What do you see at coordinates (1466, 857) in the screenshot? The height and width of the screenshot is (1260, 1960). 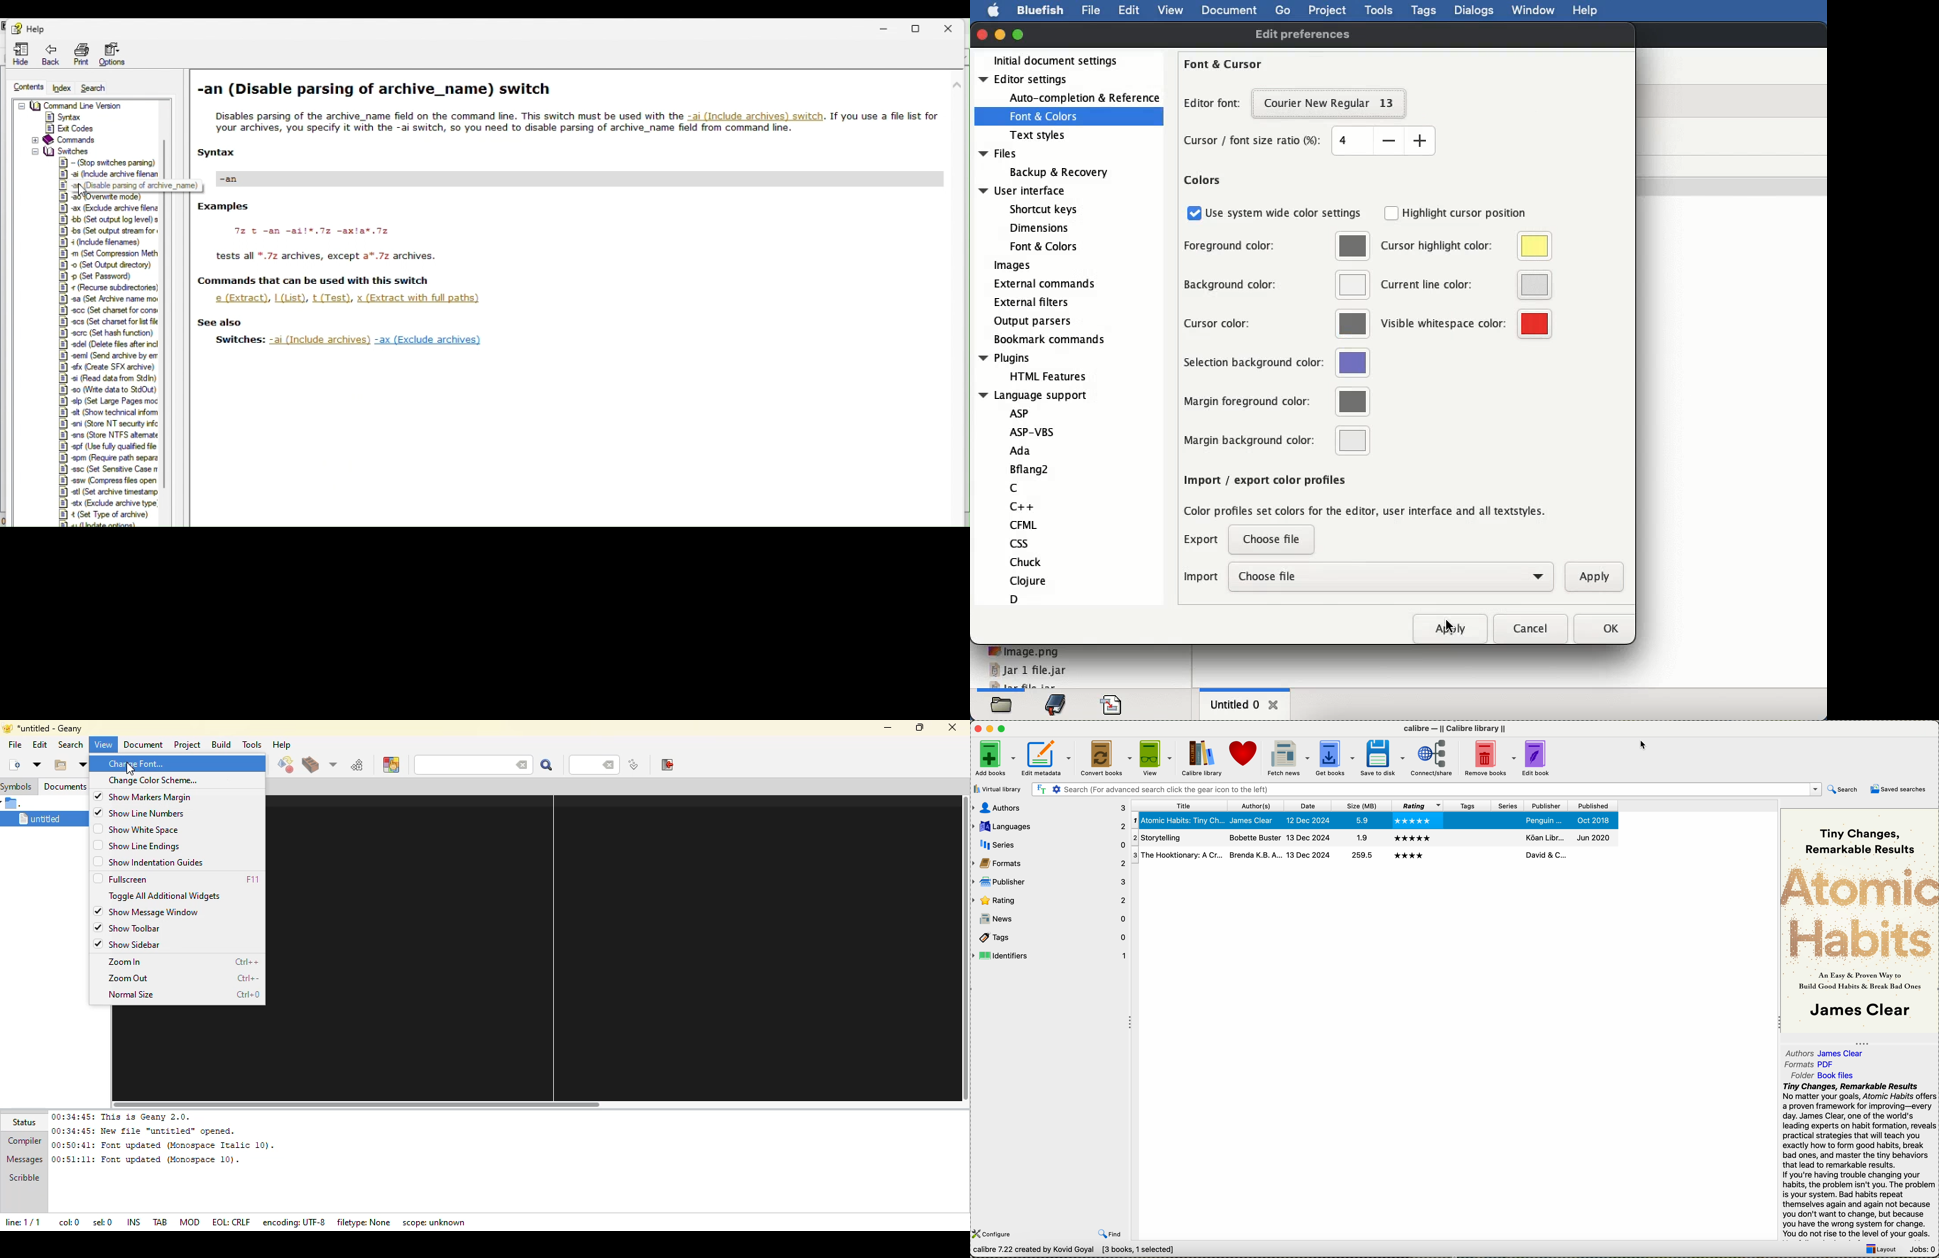 I see `tags` at bounding box center [1466, 857].